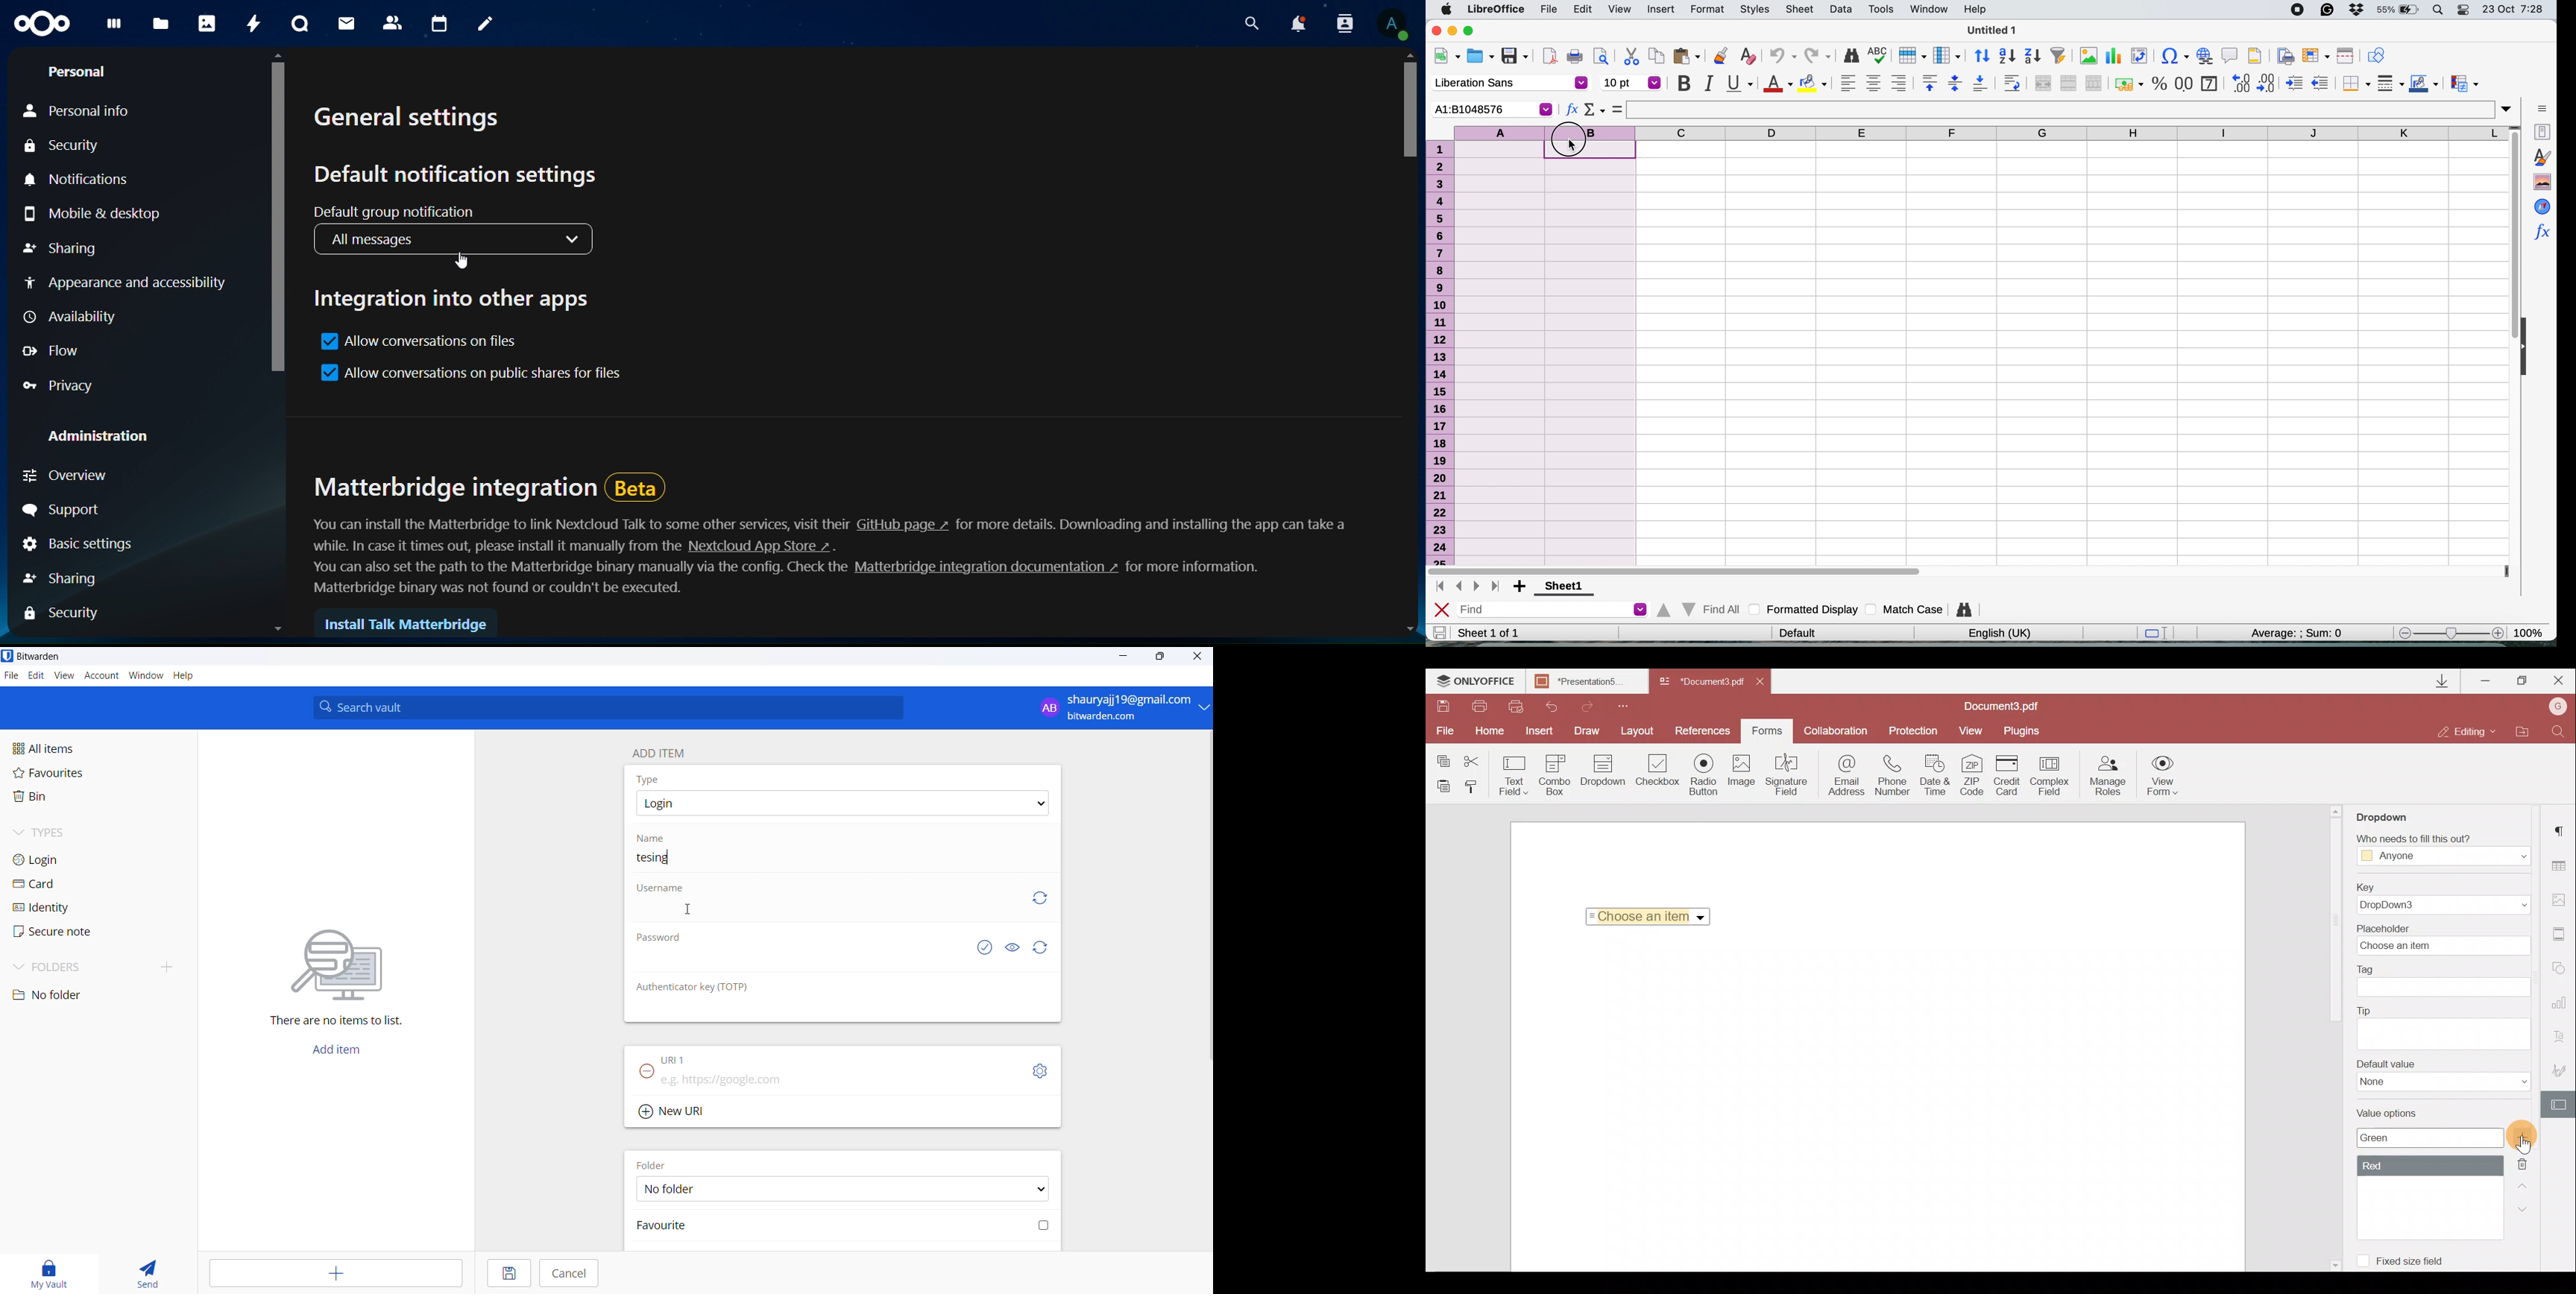  What do you see at coordinates (651, 839) in the screenshot?
I see `name` at bounding box center [651, 839].